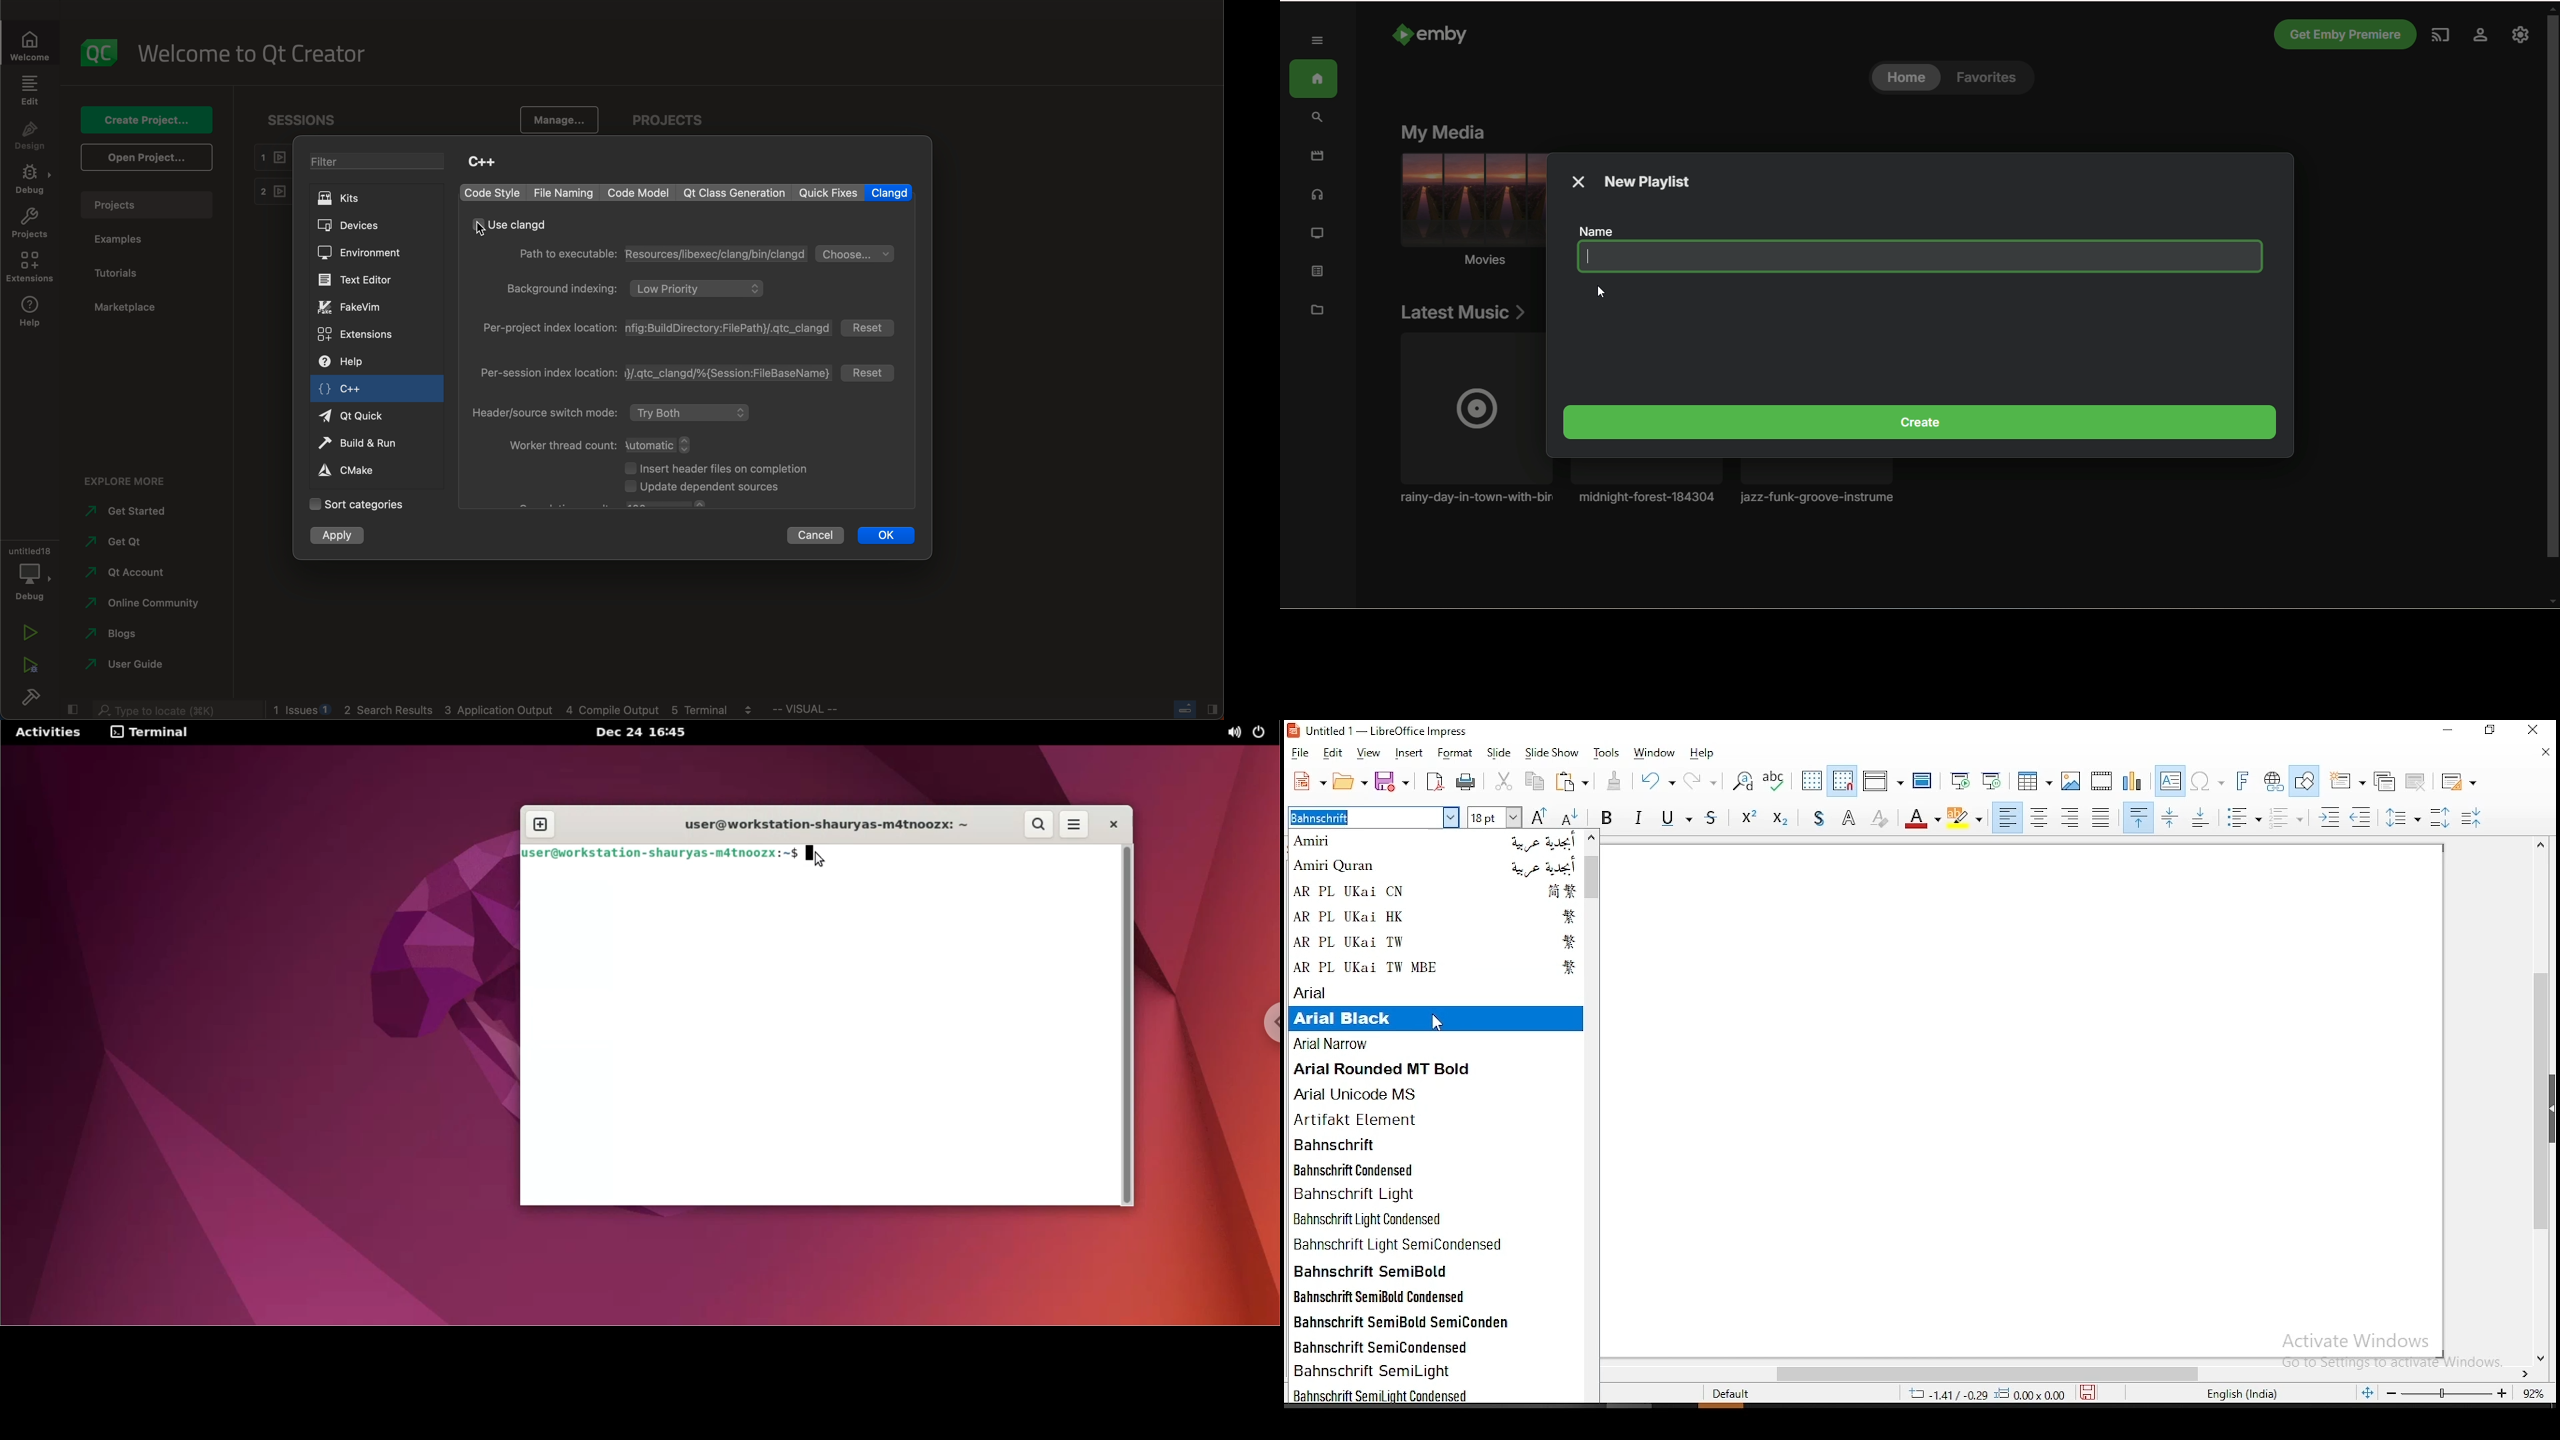  What do you see at coordinates (1437, 867) in the screenshot?
I see `amiri quran` at bounding box center [1437, 867].